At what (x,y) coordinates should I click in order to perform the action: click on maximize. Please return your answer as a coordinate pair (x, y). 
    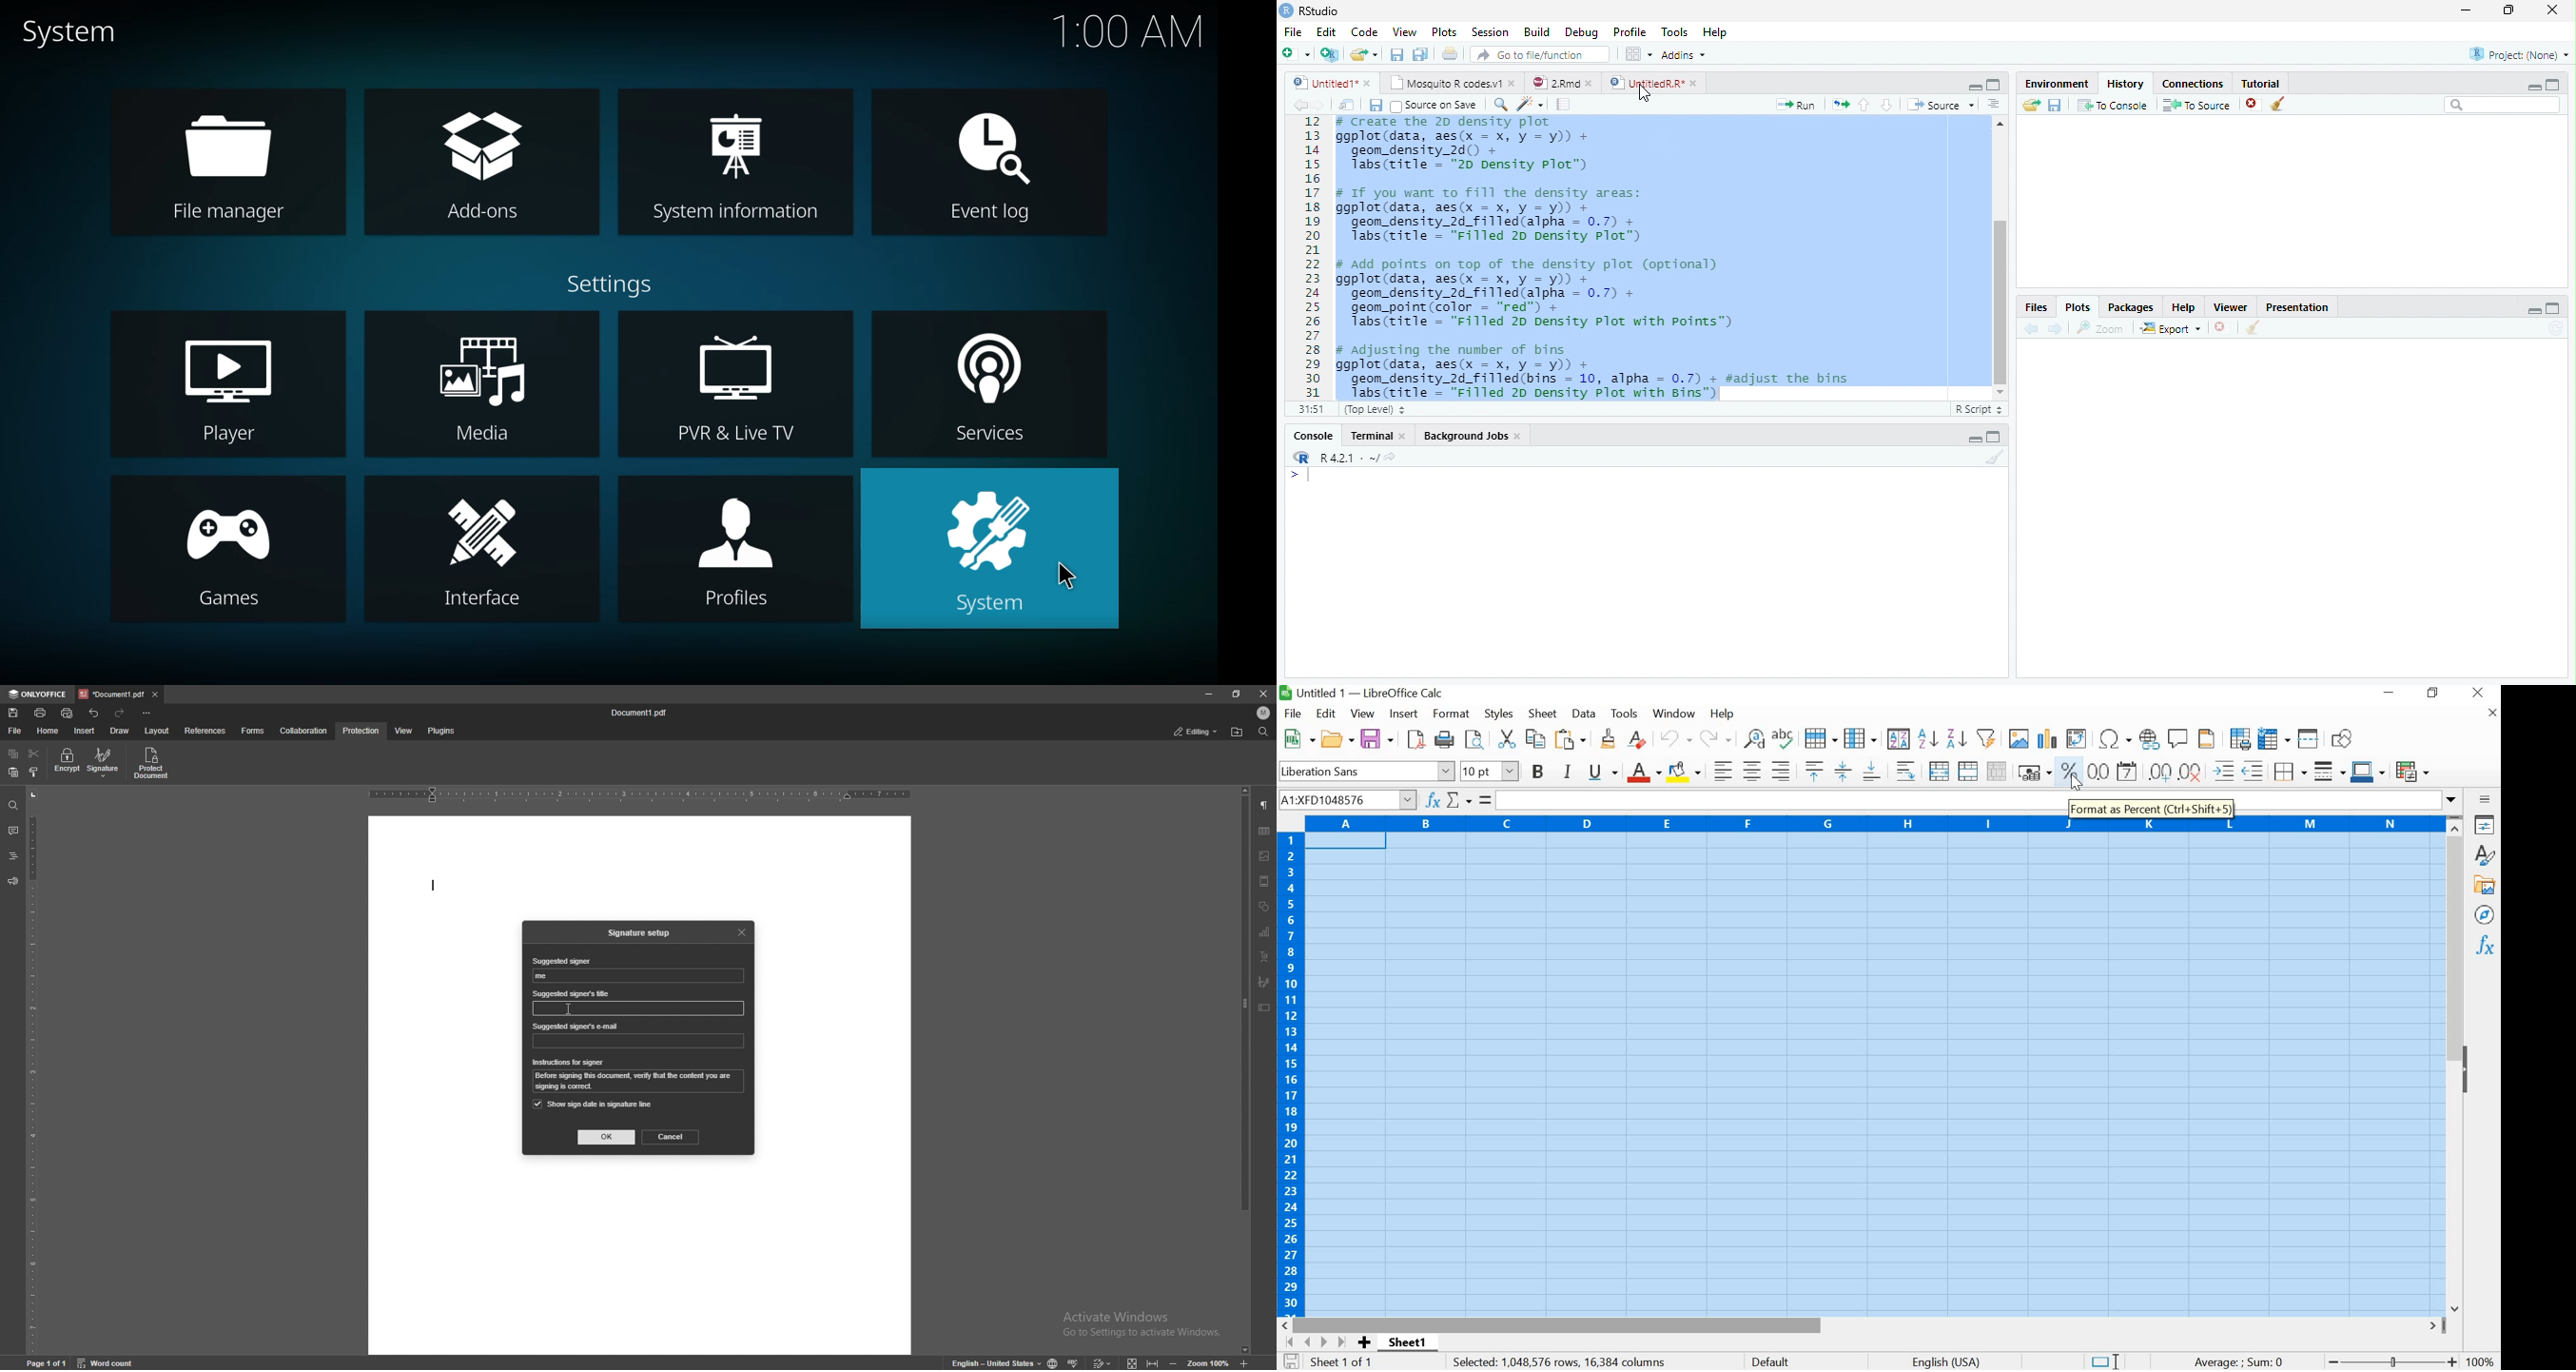
    Looking at the image, I should click on (1996, 437).